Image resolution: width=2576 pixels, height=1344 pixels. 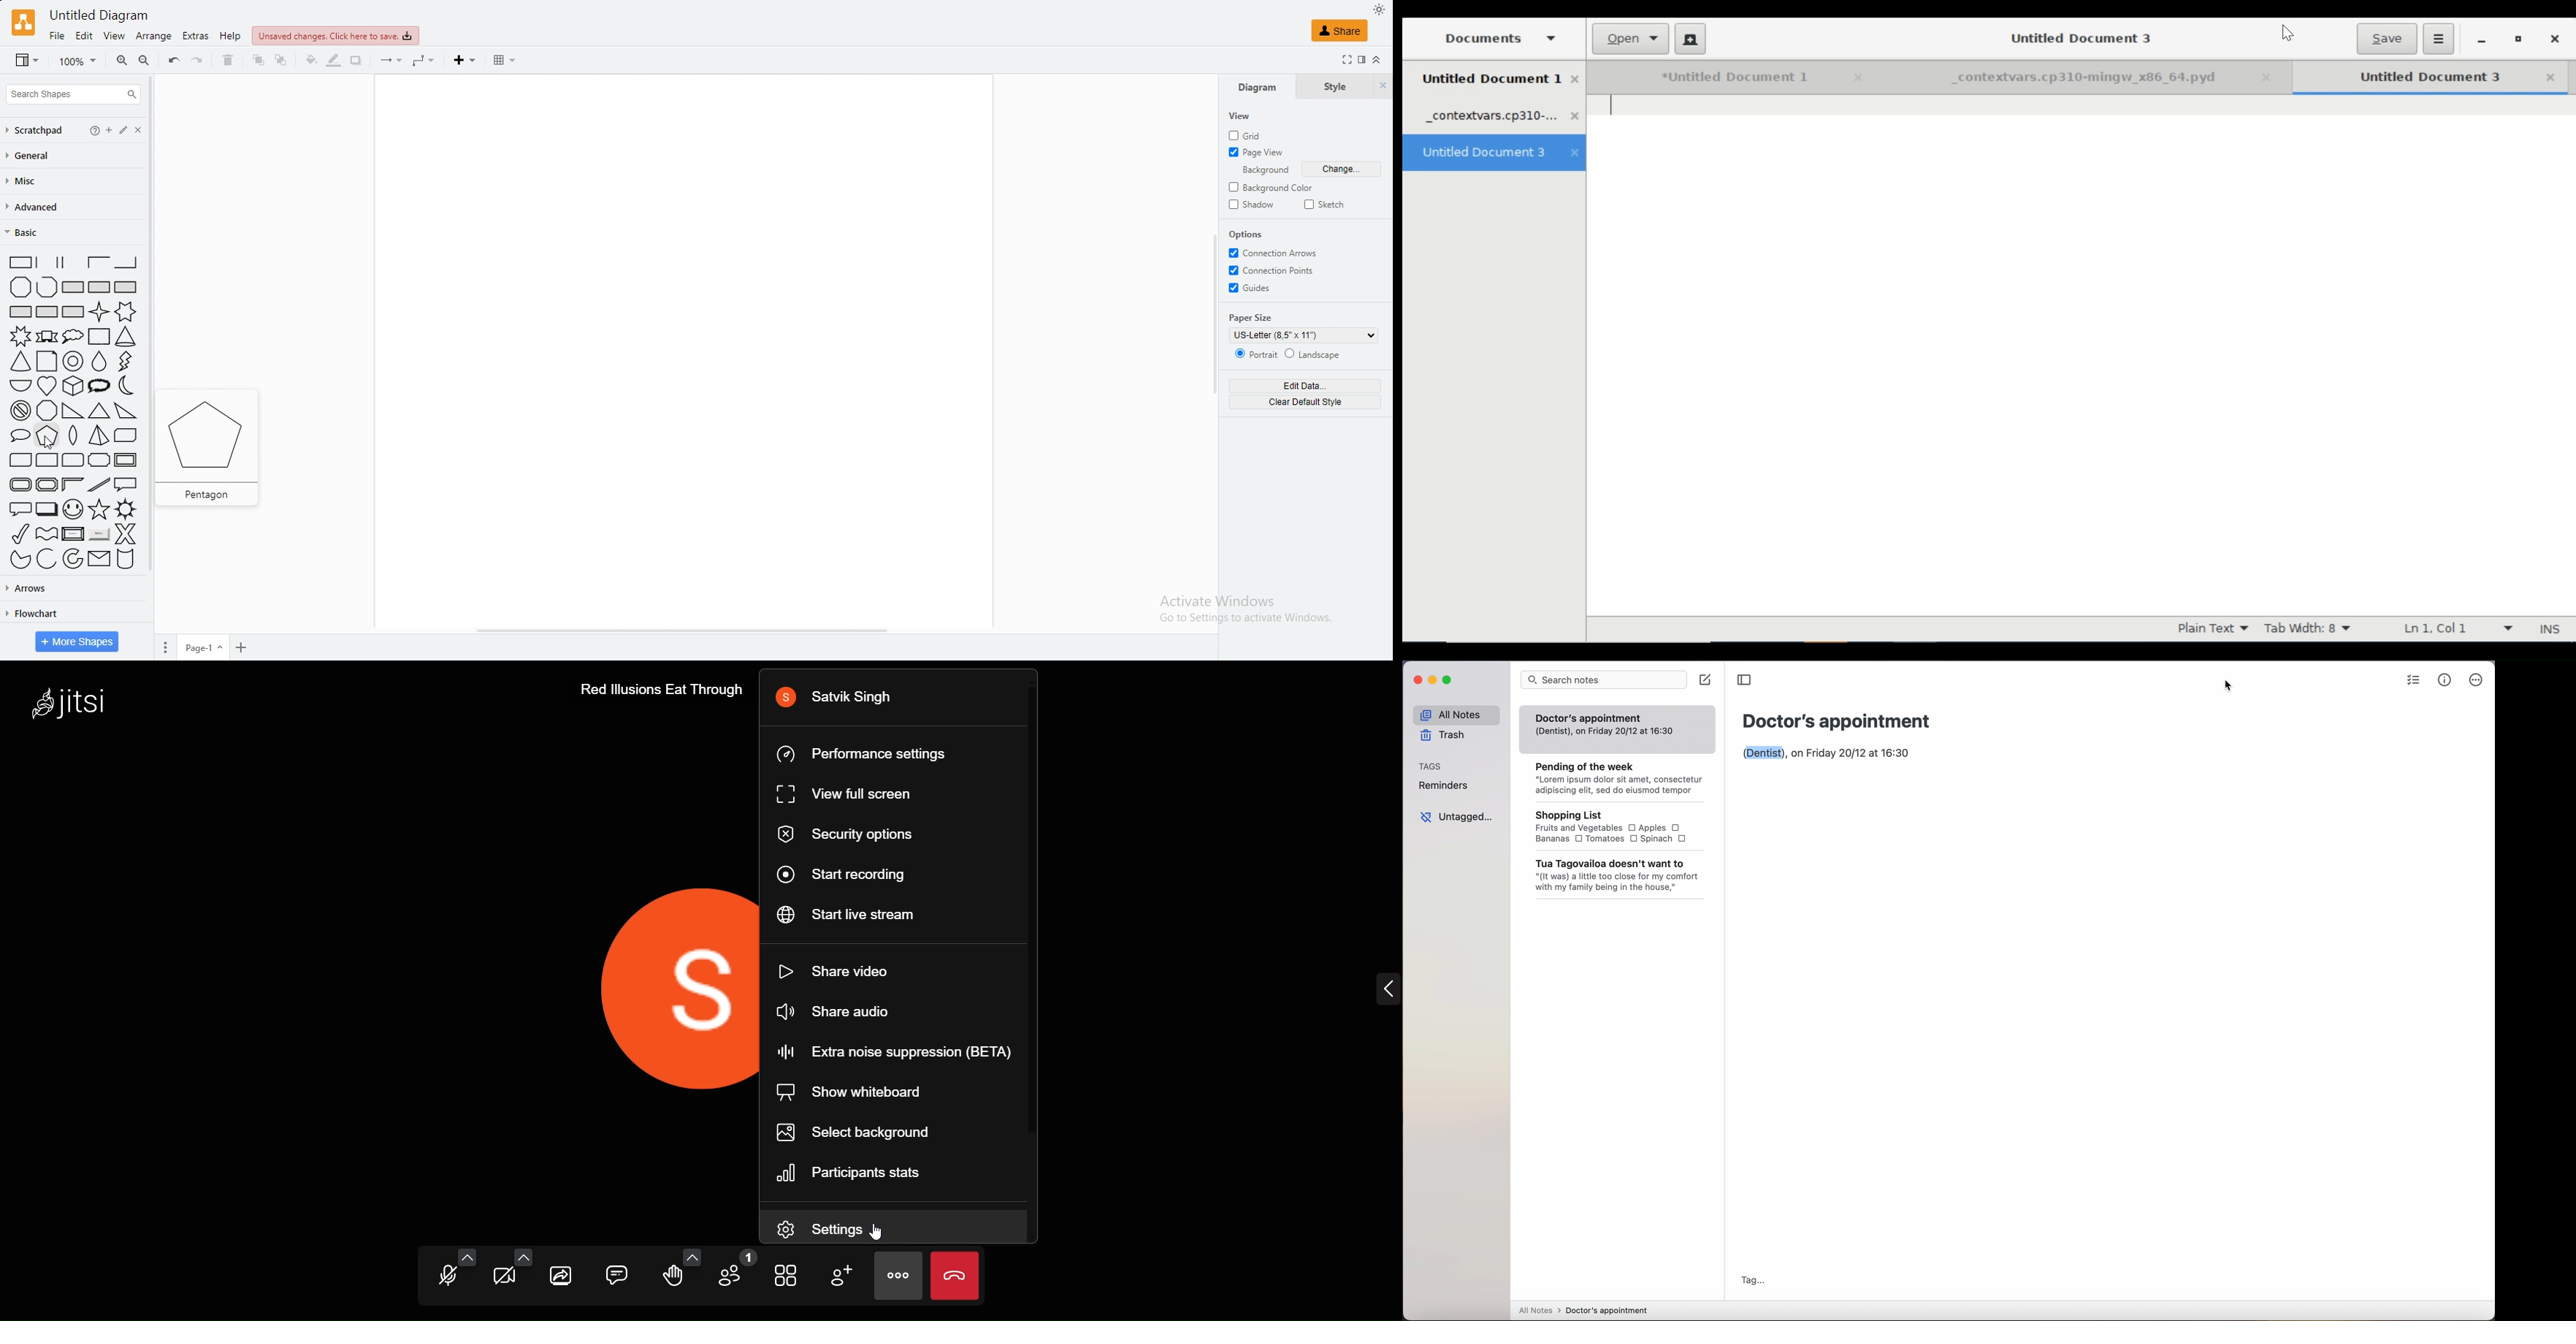 I want to click on arrows, so click(x=30, y=587).